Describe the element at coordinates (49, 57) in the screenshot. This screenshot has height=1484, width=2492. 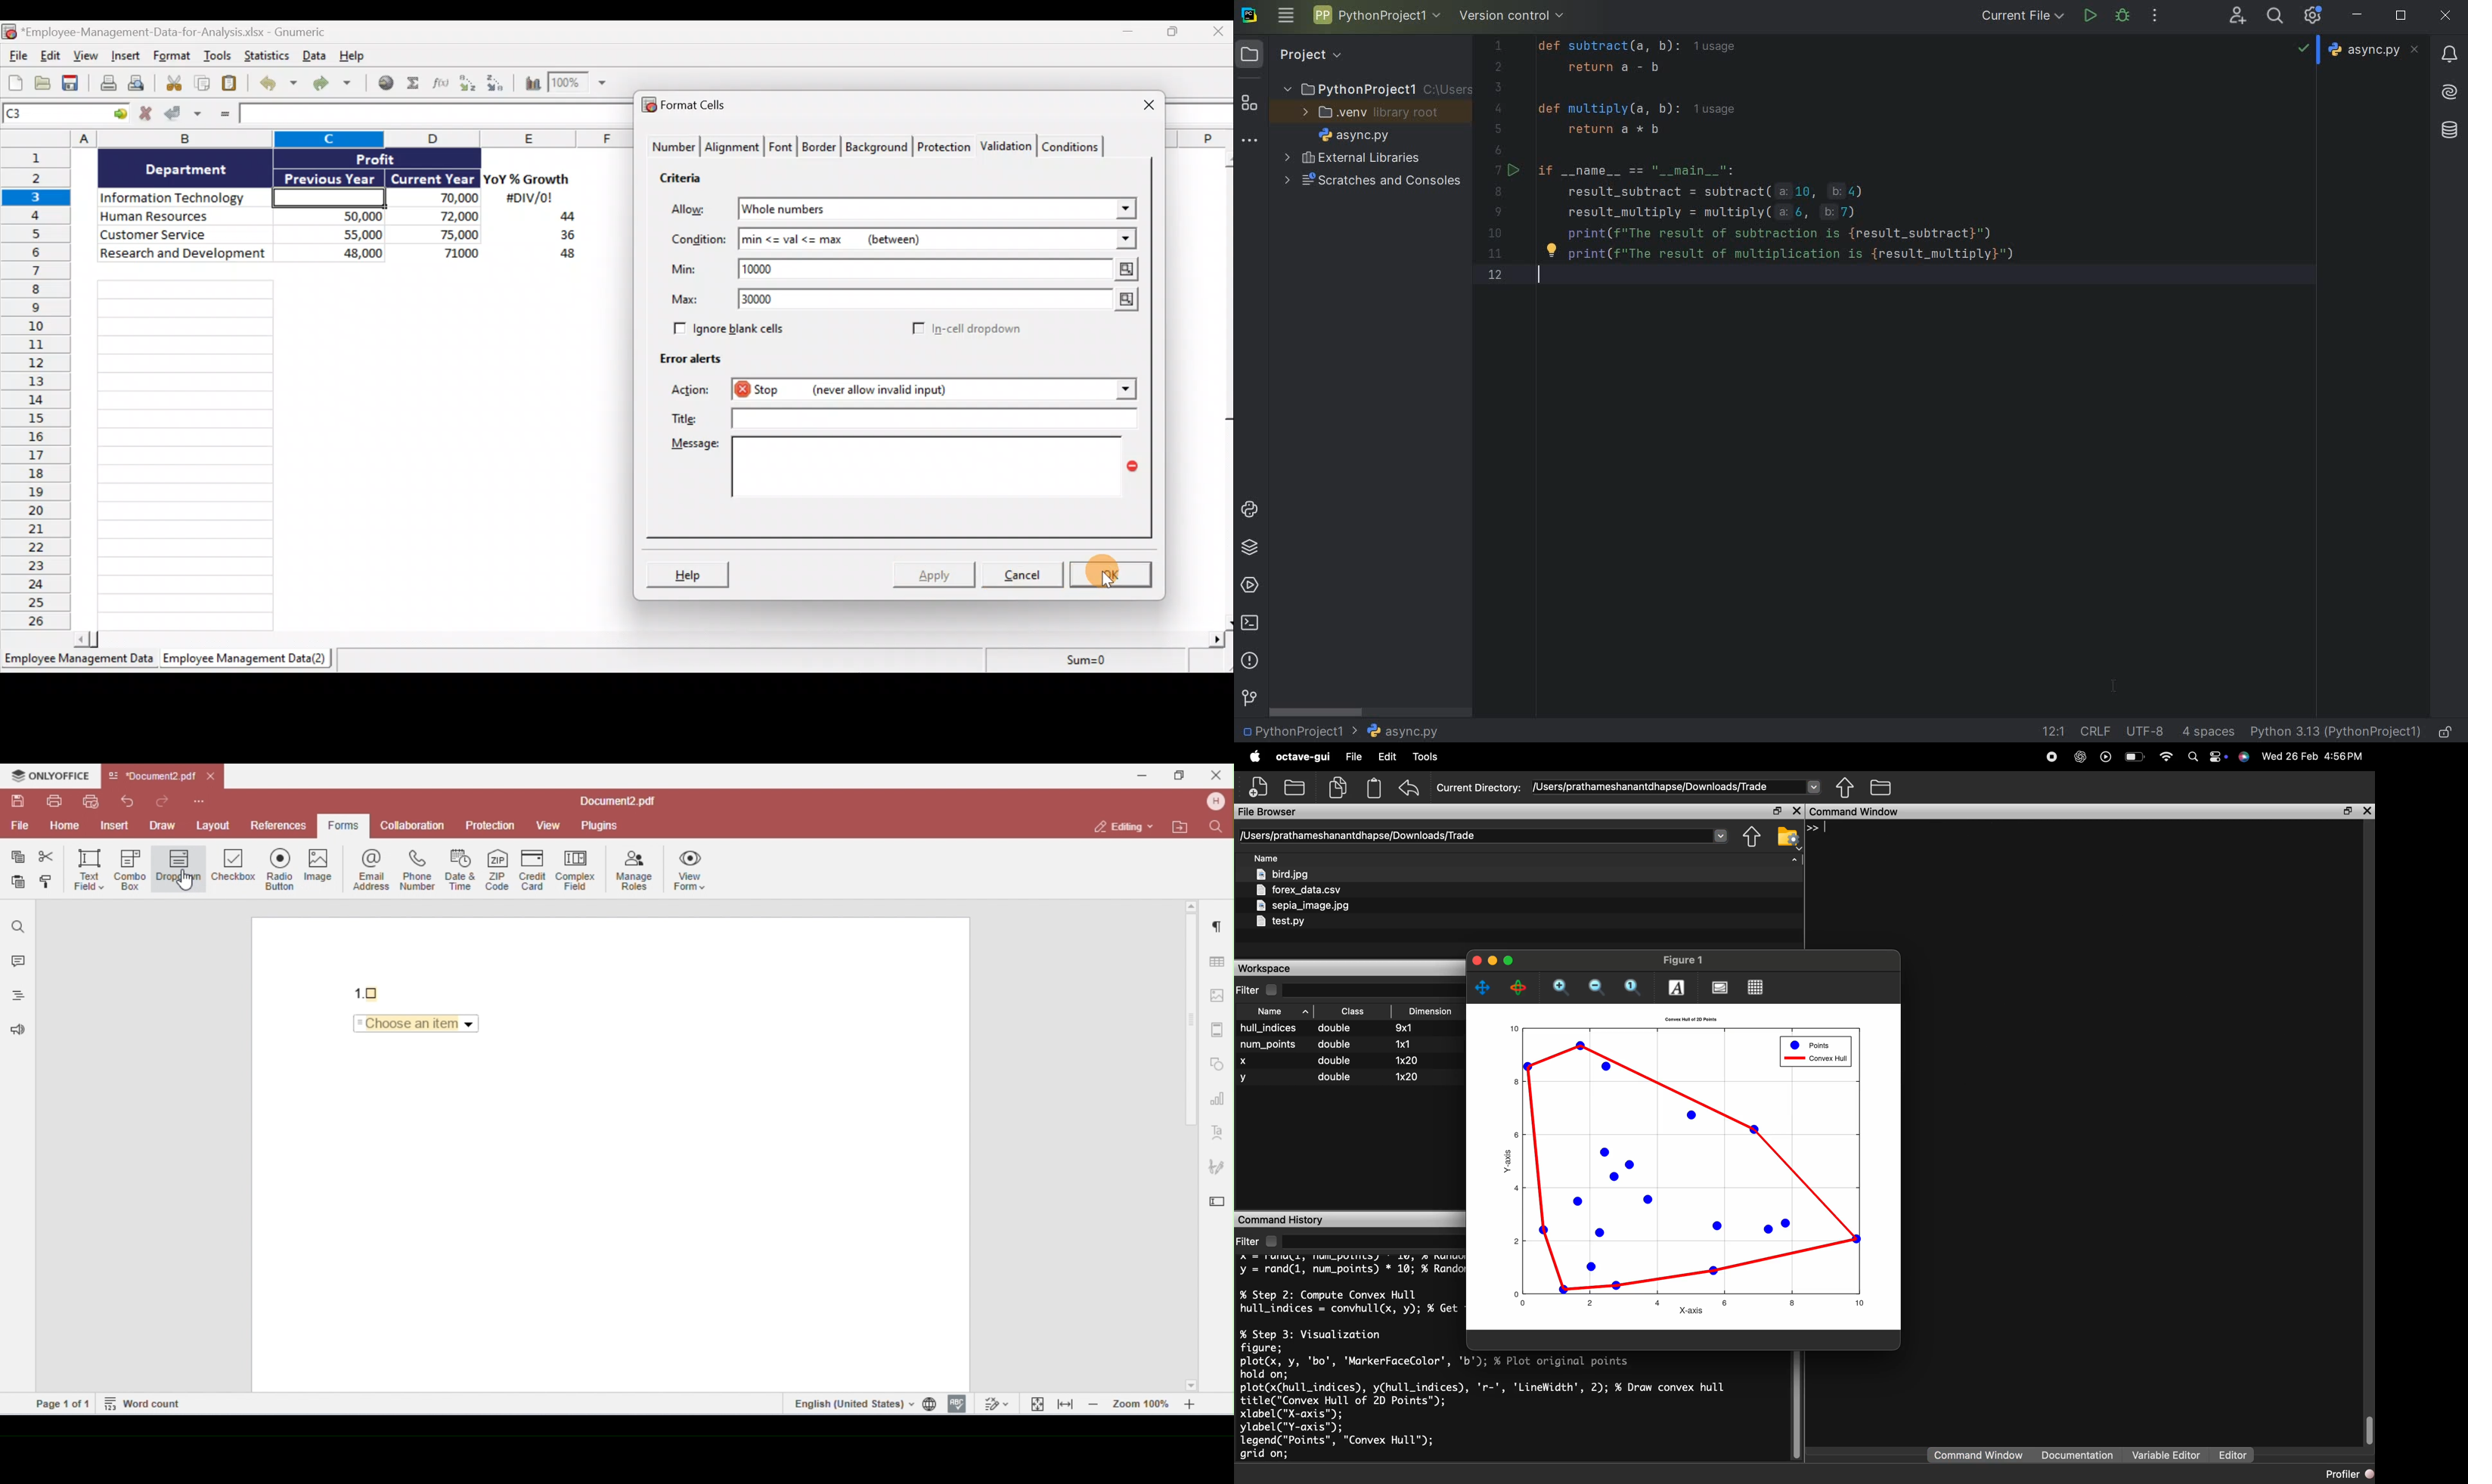
I see `Edit` at that location.